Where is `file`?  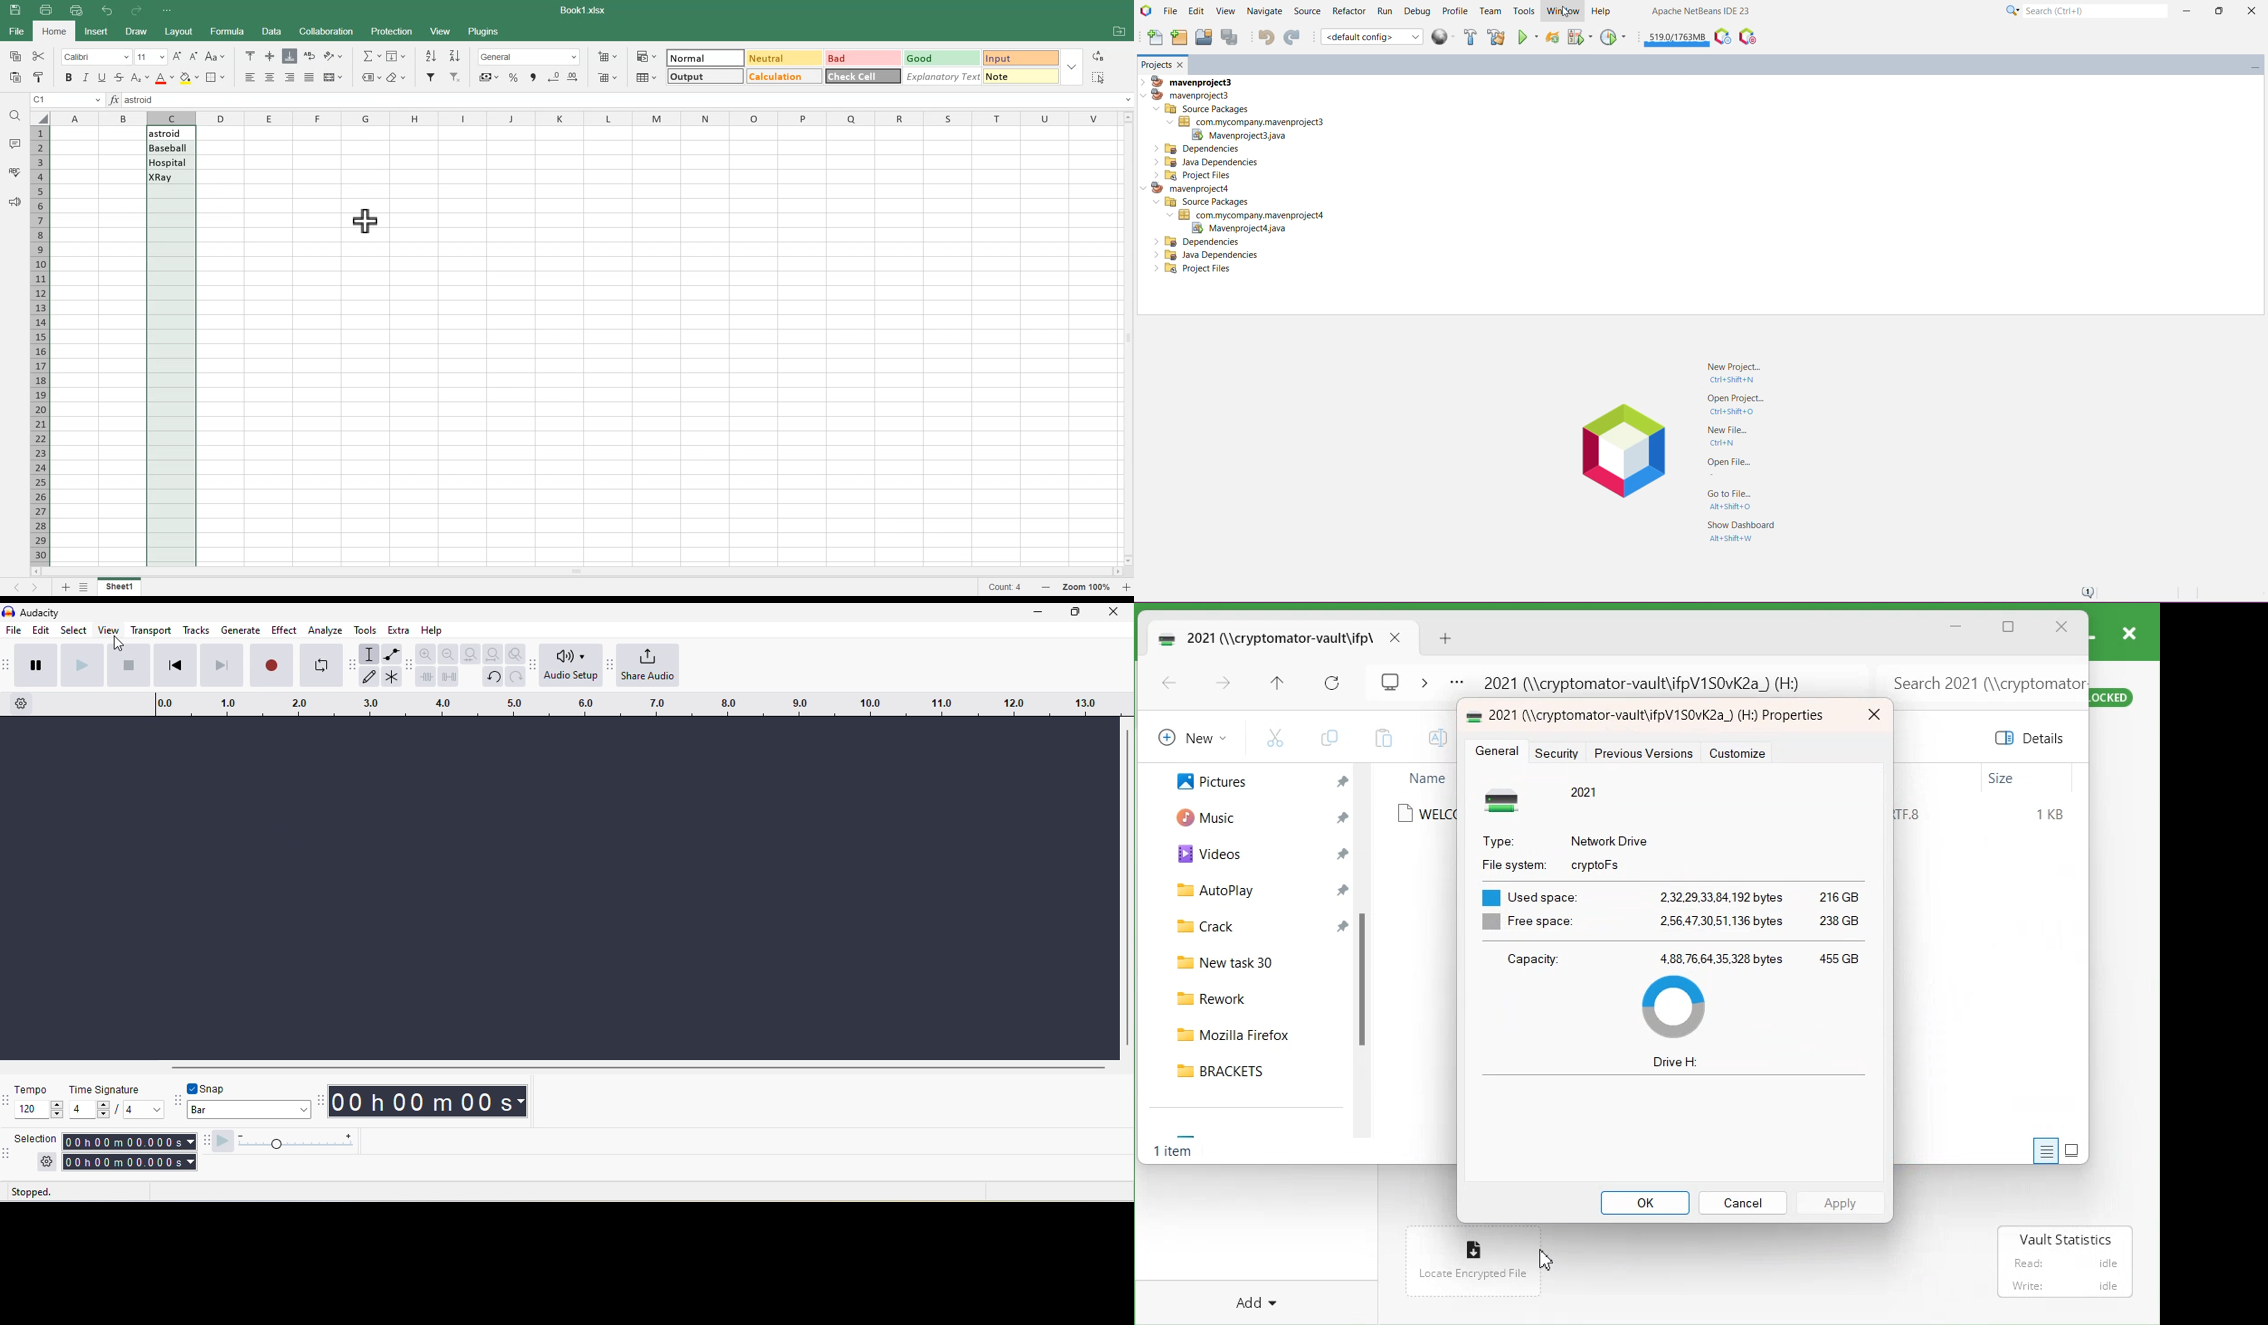 file is located at coordinates (14, 630).